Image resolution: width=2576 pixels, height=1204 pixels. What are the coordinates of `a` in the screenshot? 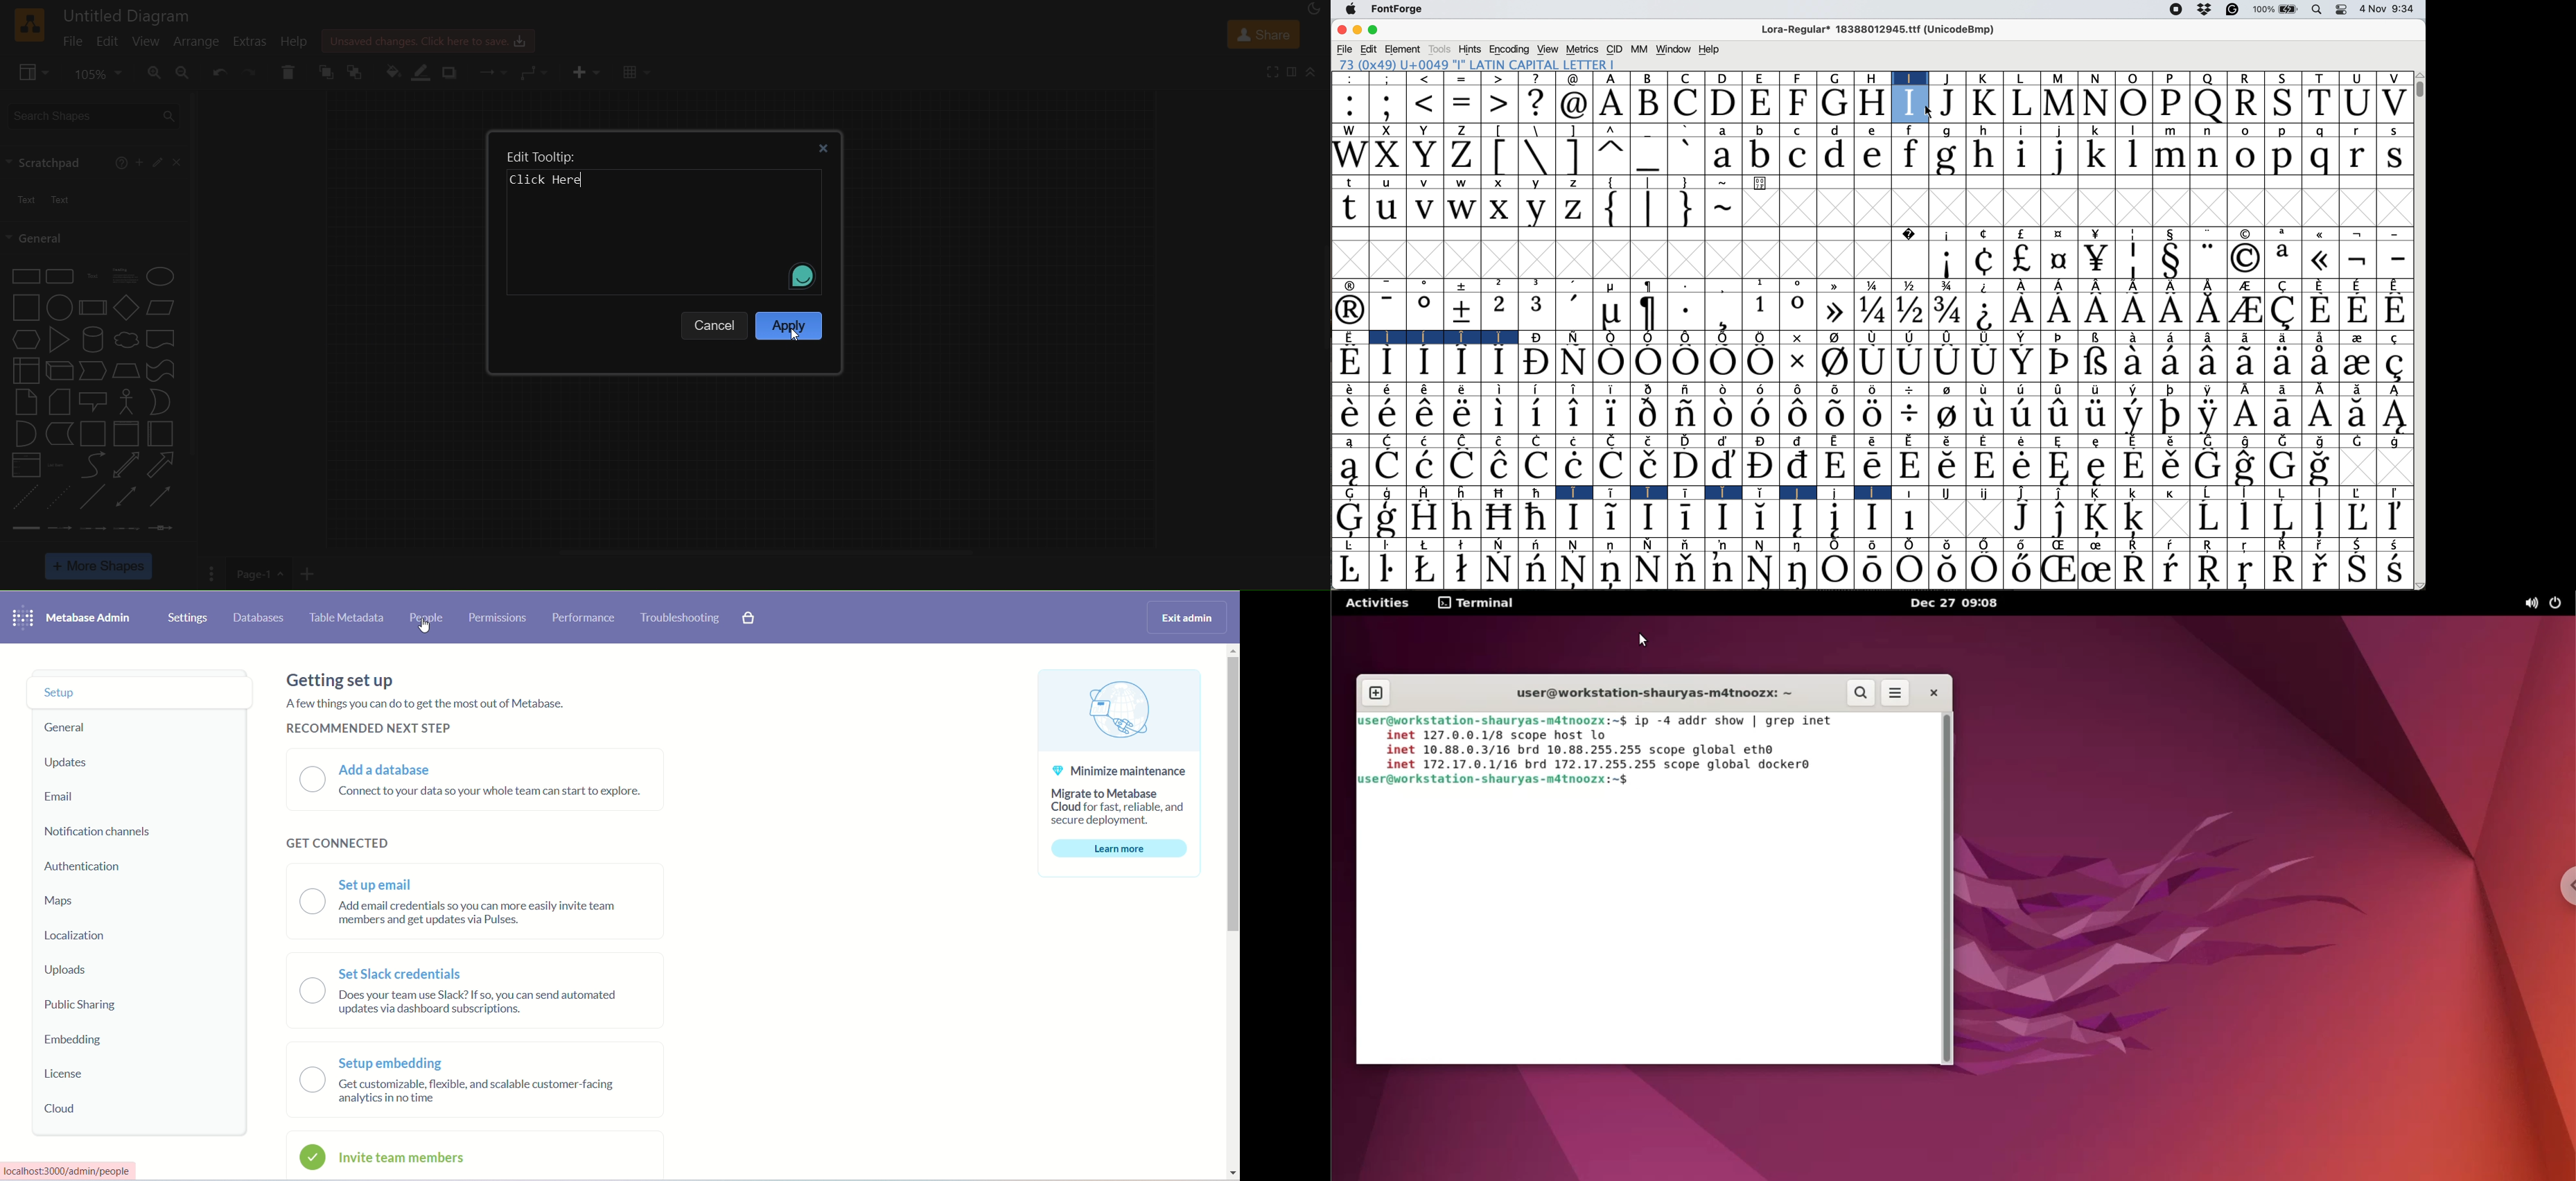 It's located at (1723, 132).